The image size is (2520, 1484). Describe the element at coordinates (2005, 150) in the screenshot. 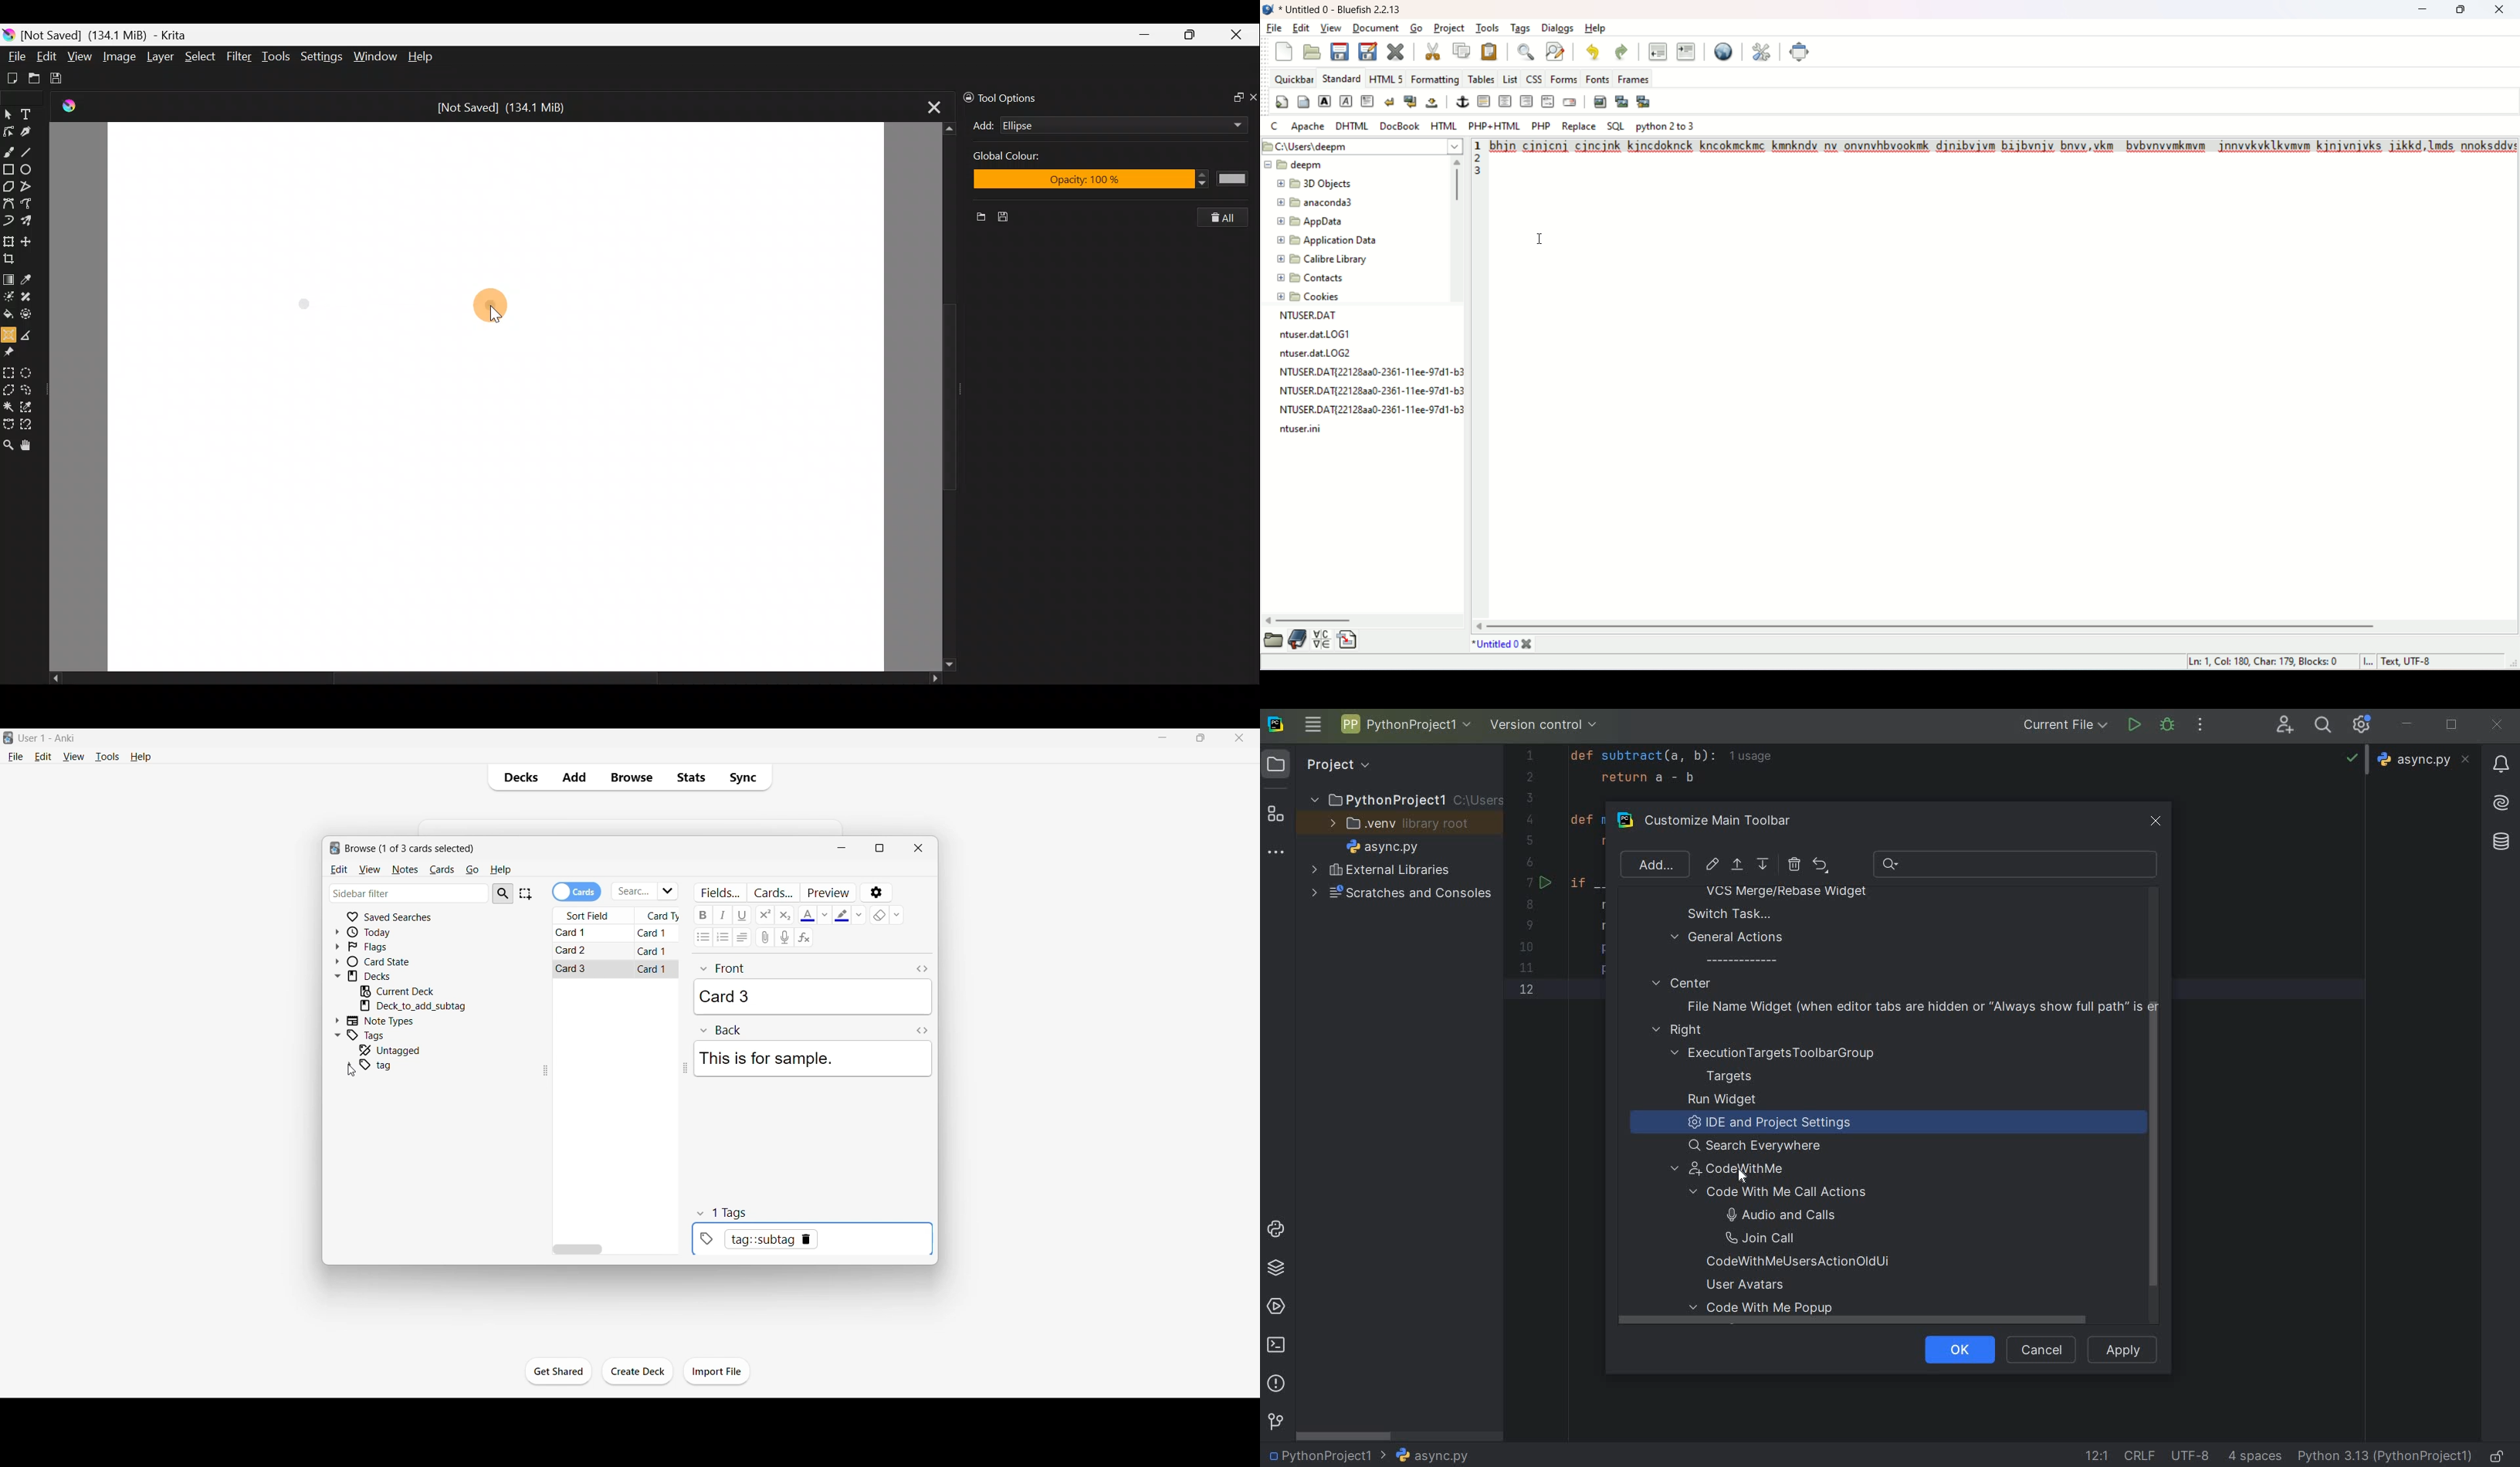

I see `text` at that location.